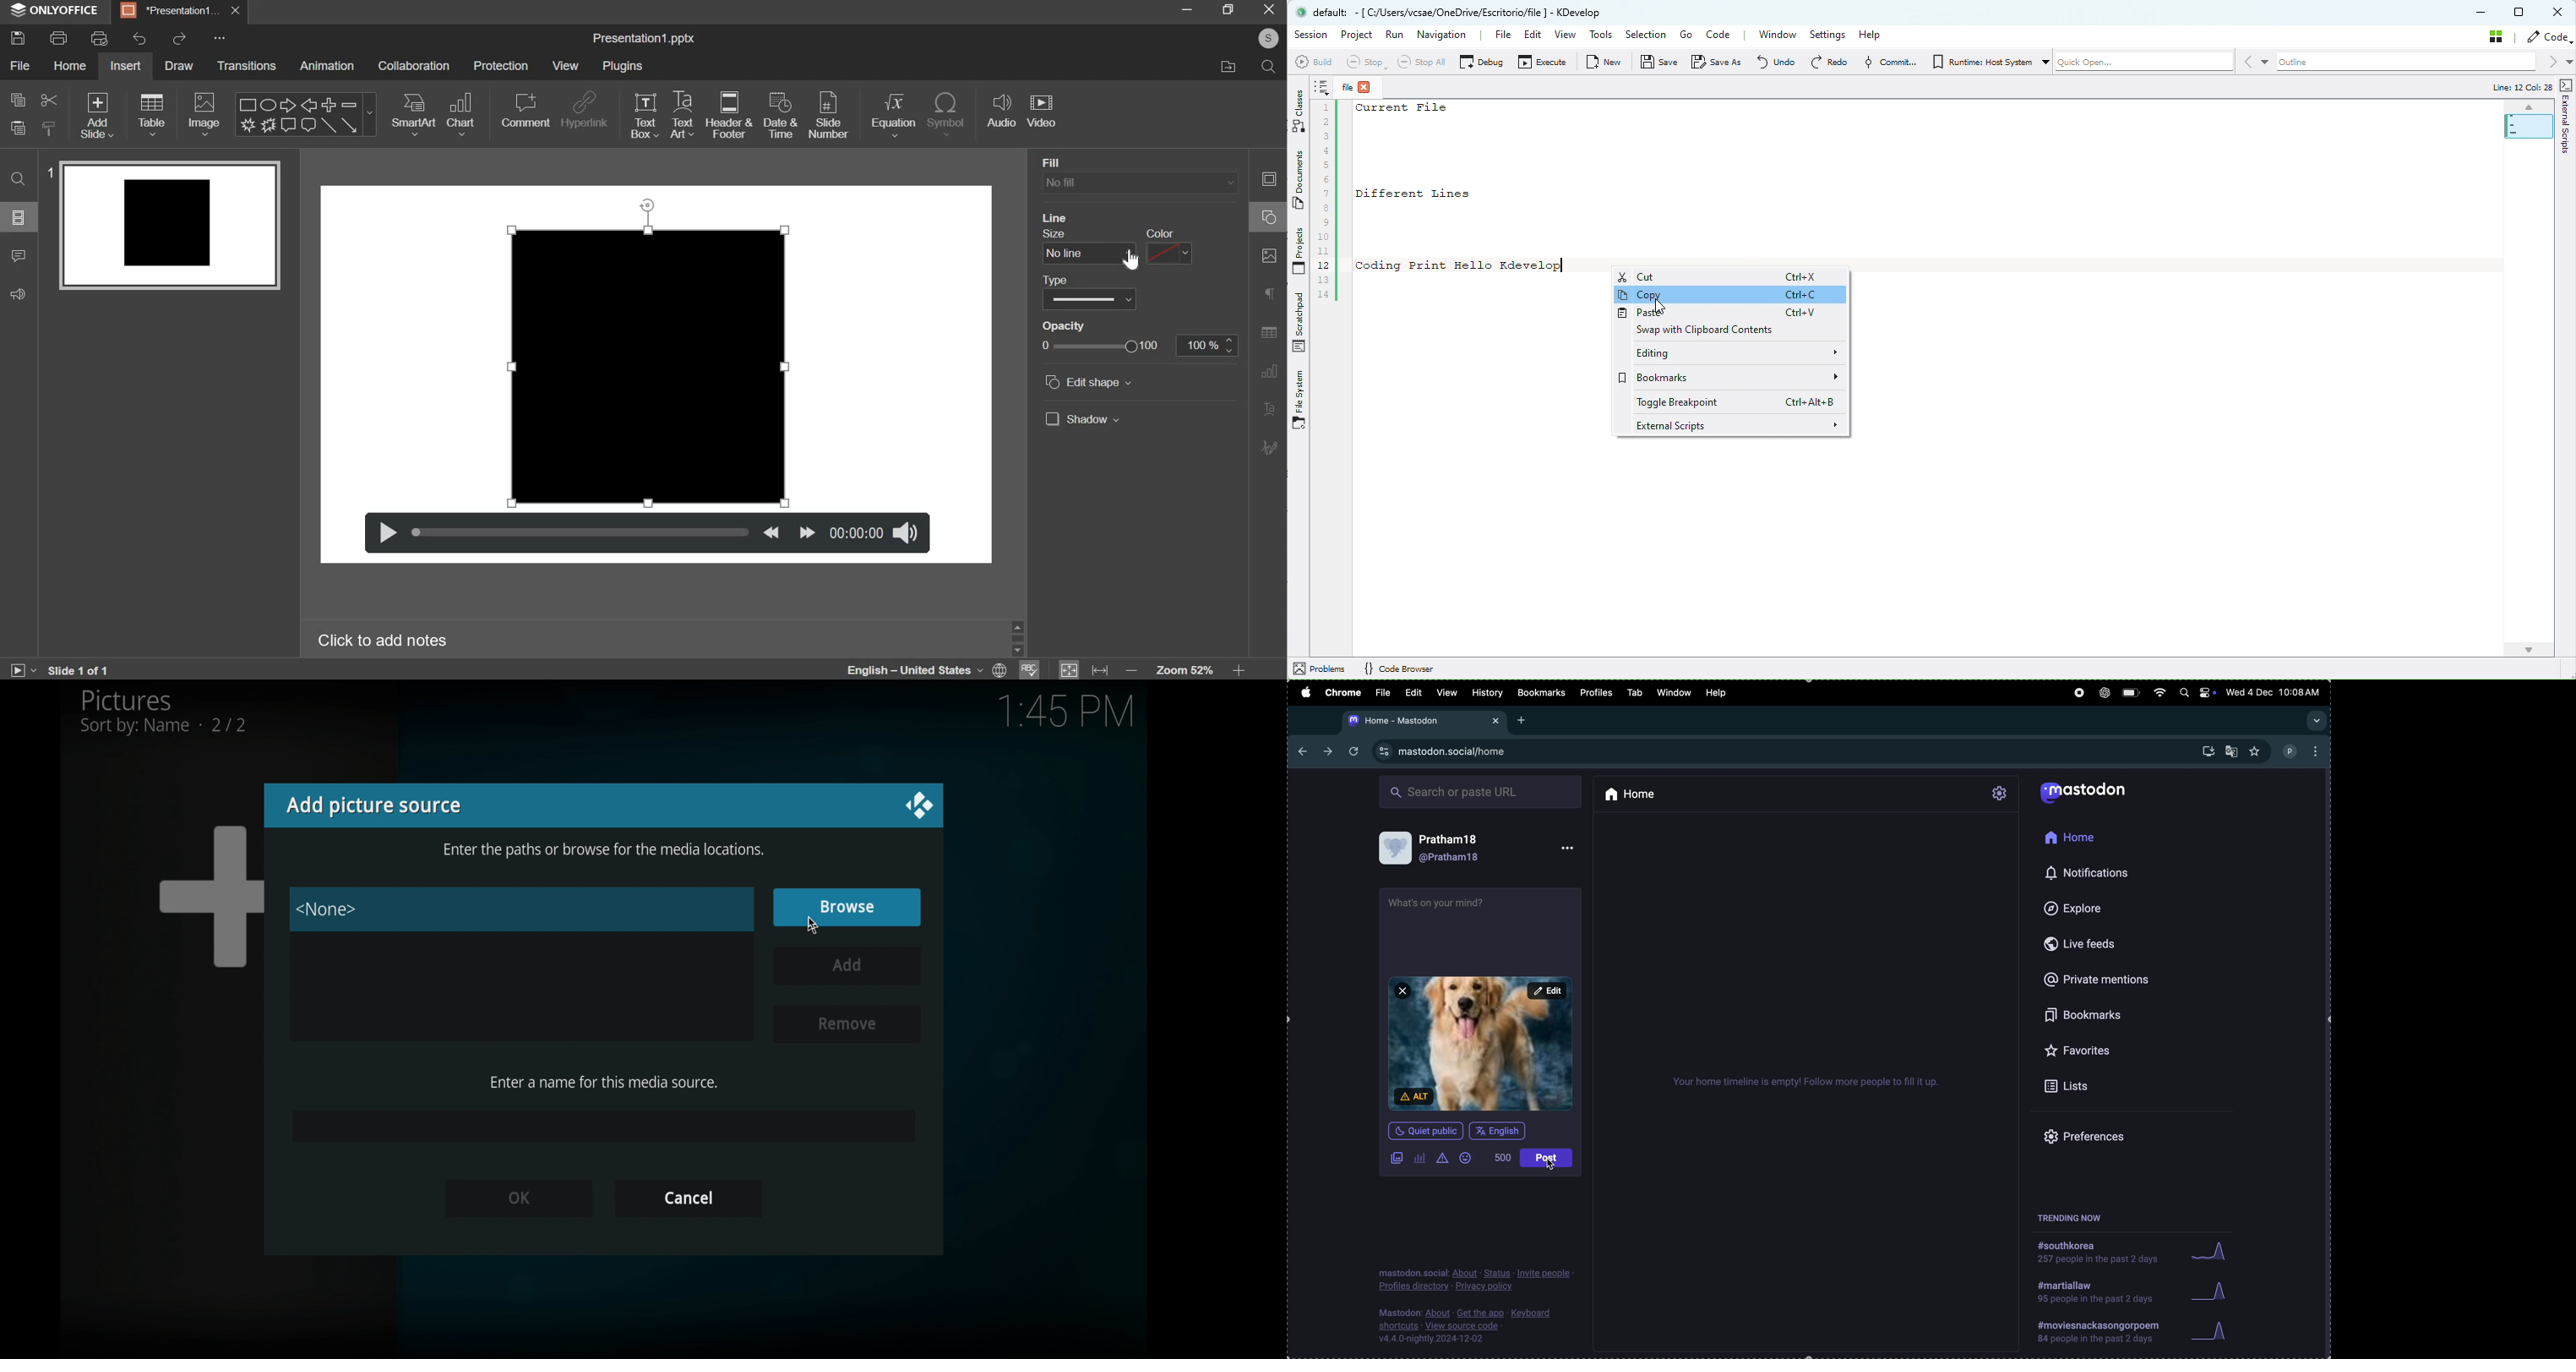  Describe the element at coordinates (848, 966) in the screenshot. I see `add` at that location.